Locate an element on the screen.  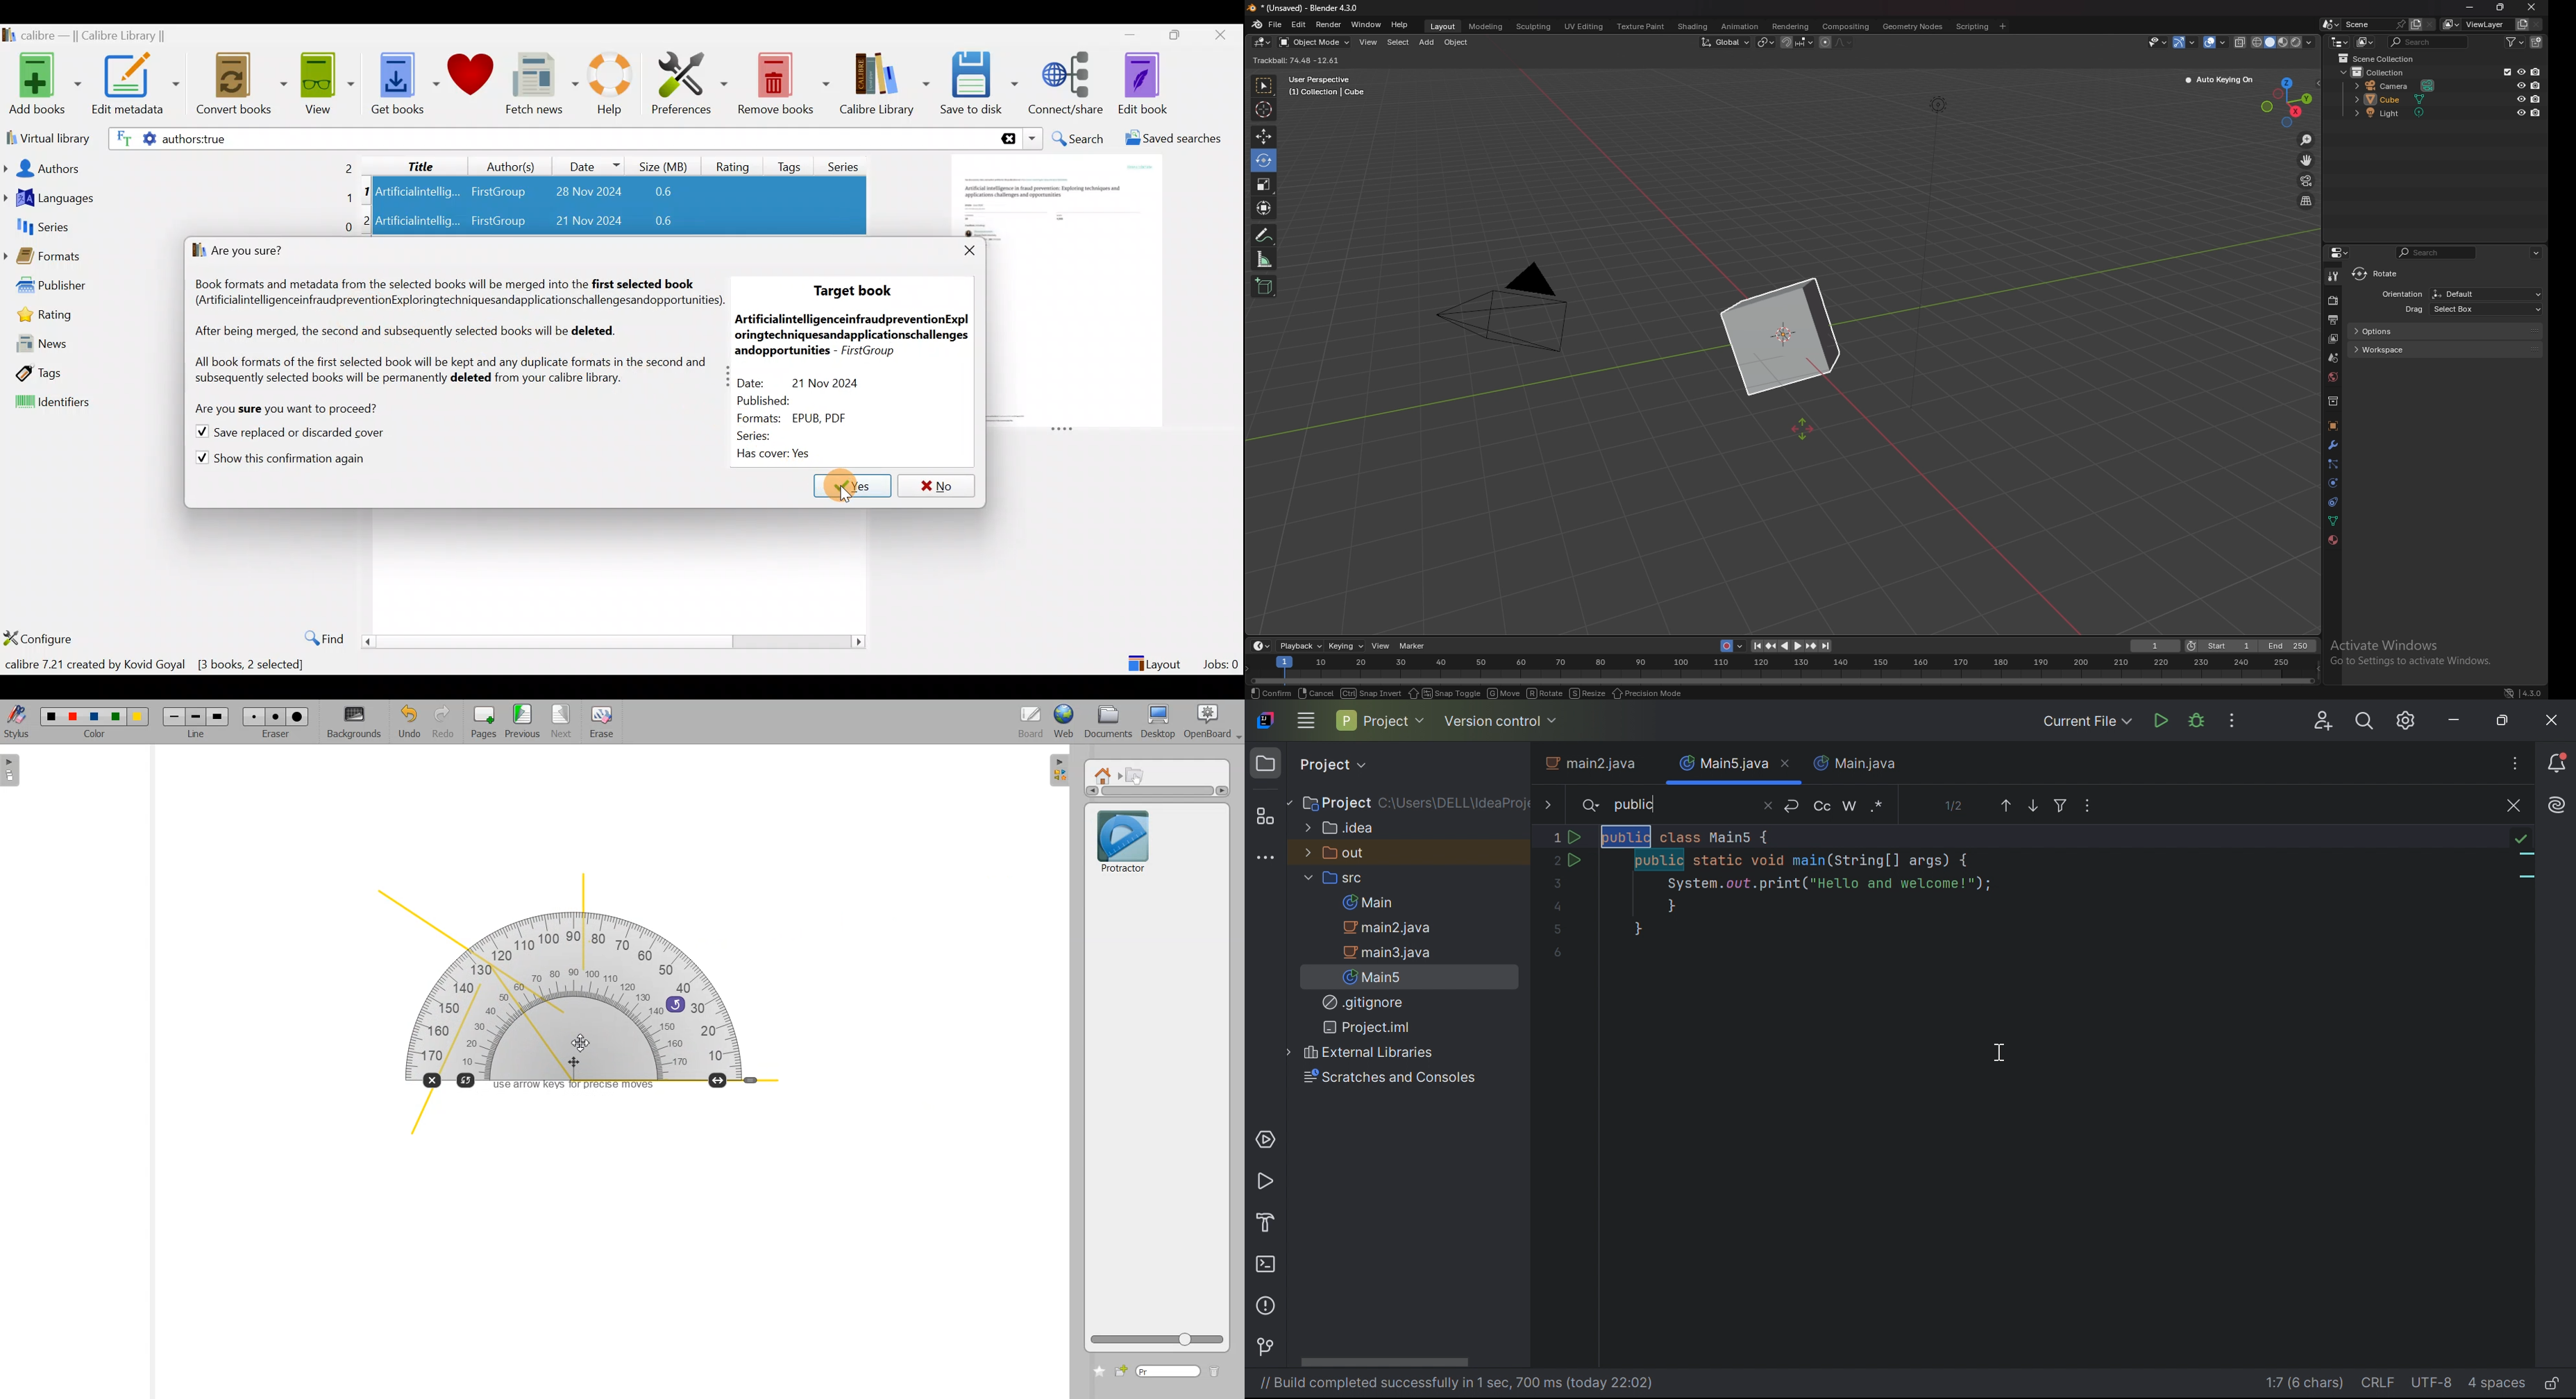
transformation orientation is located at coordinates (1726, 41).